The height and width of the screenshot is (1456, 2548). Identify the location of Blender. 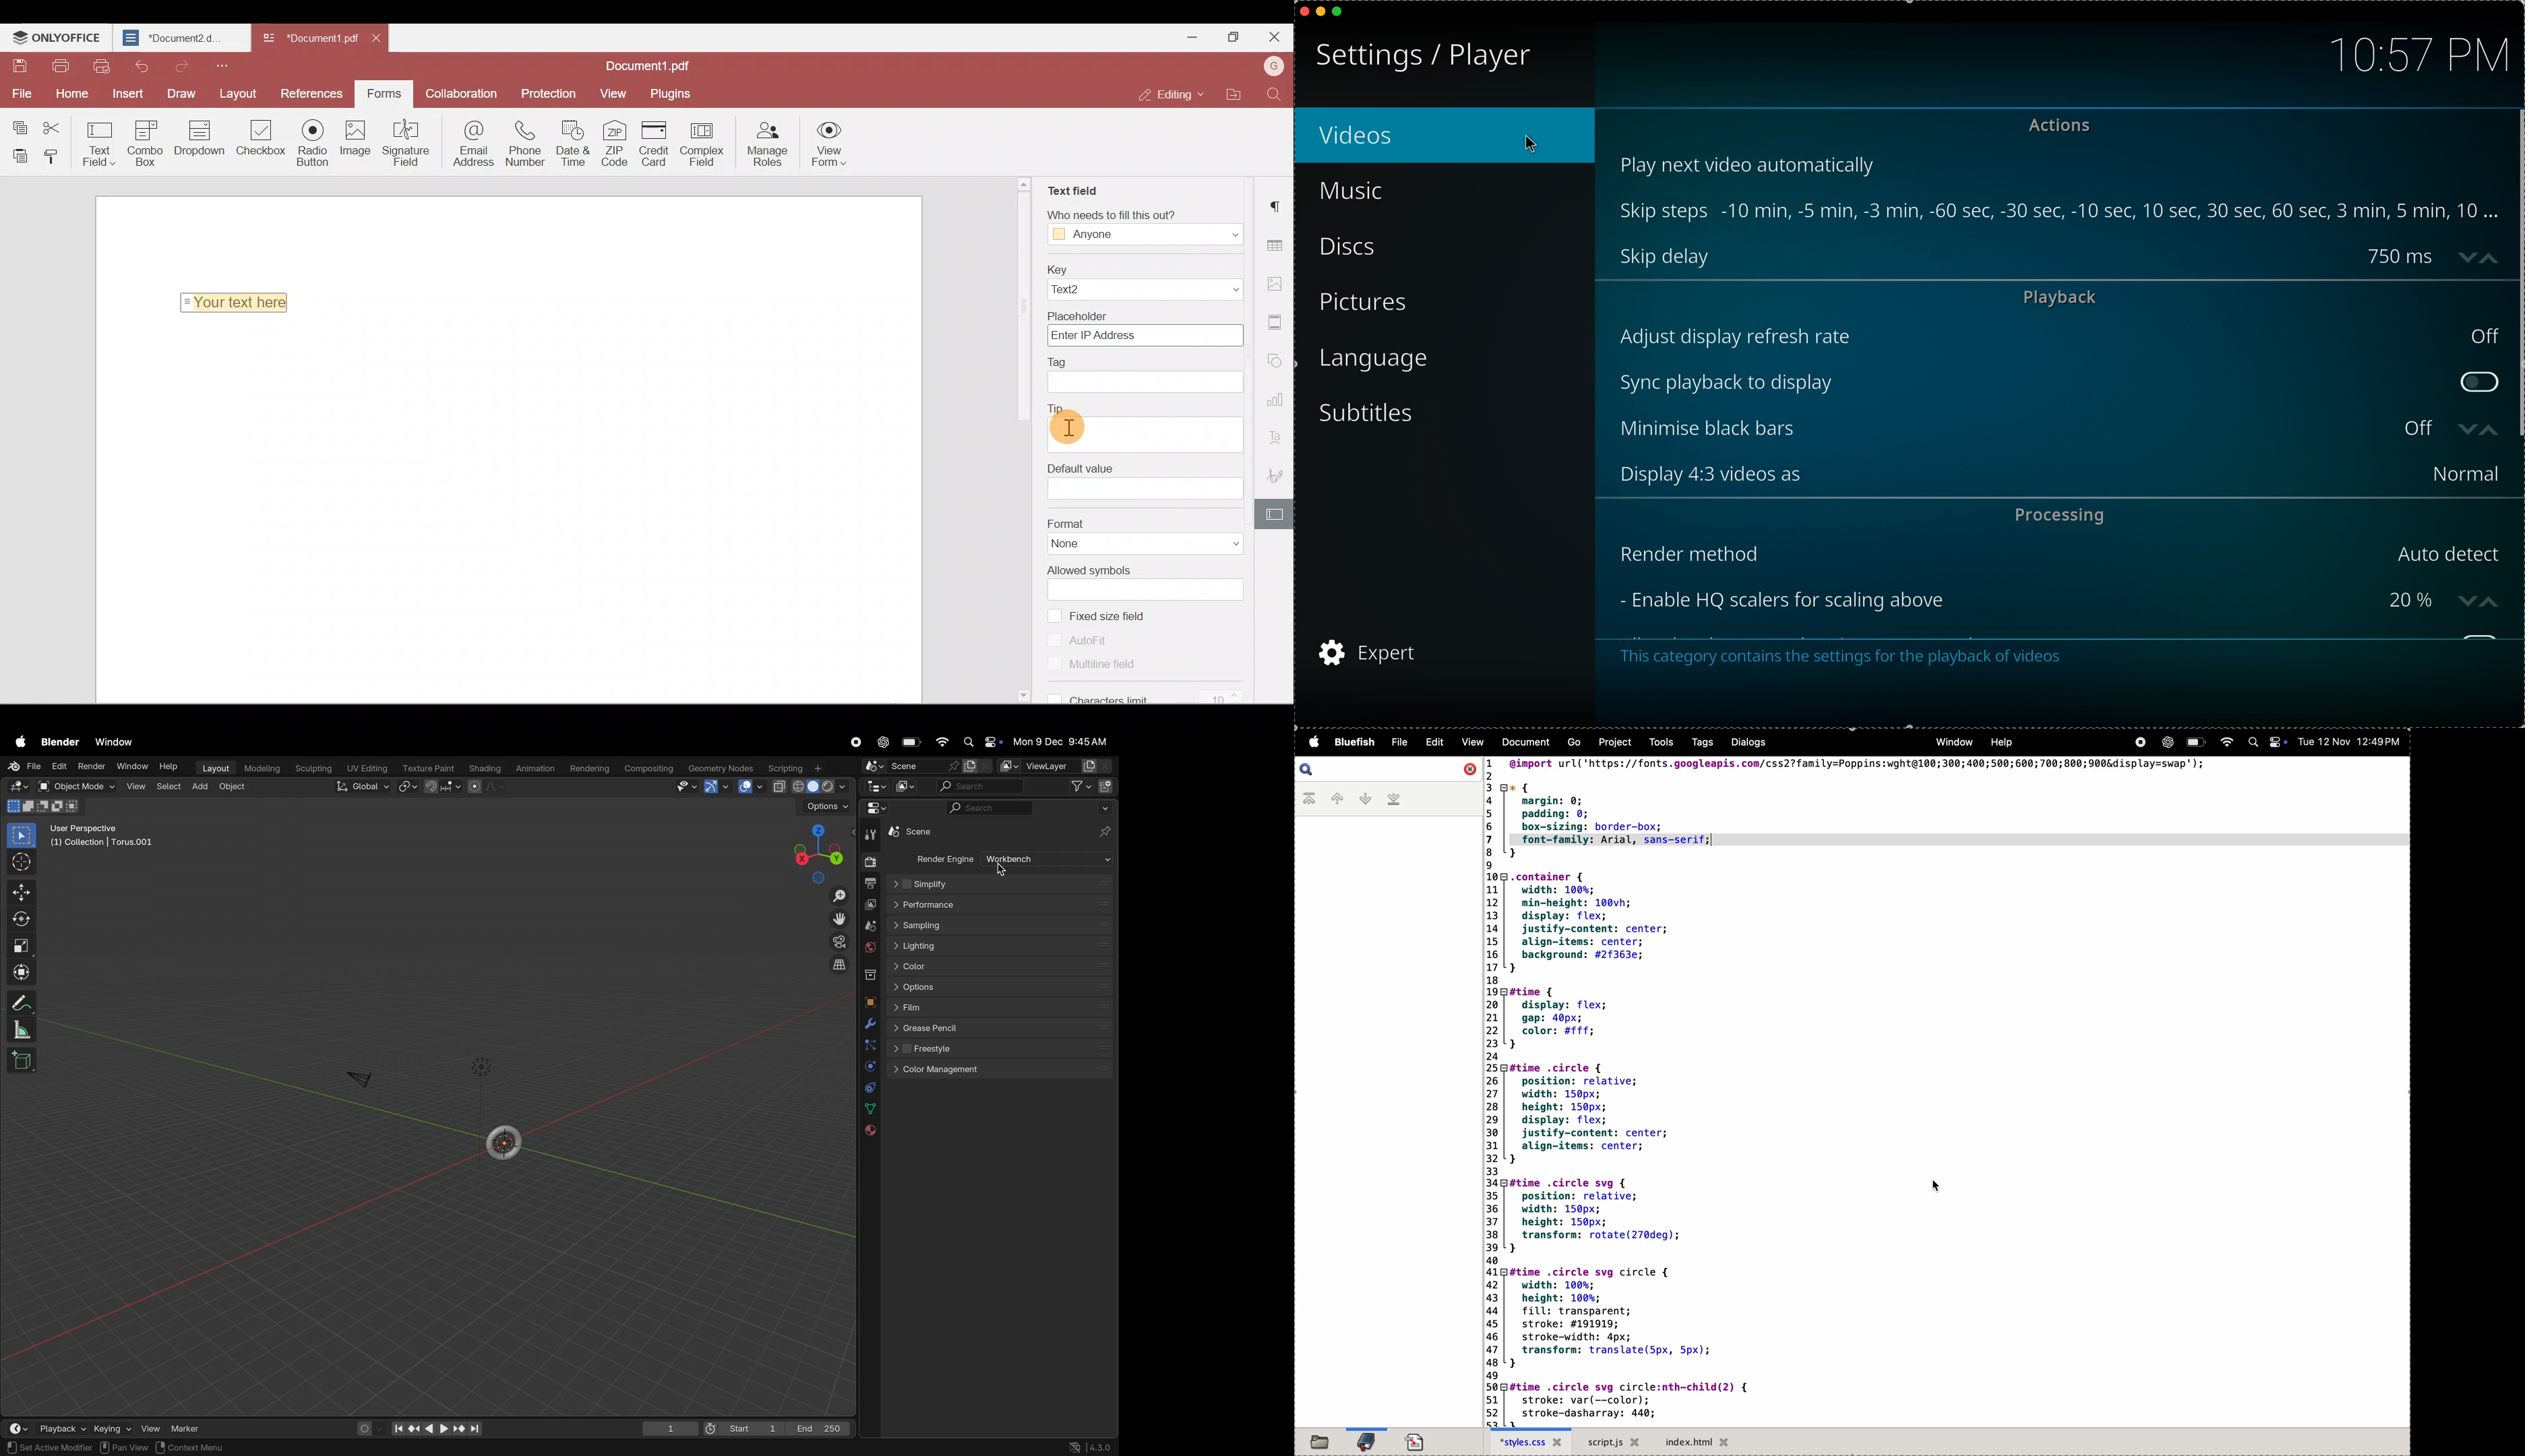
(60, 742).